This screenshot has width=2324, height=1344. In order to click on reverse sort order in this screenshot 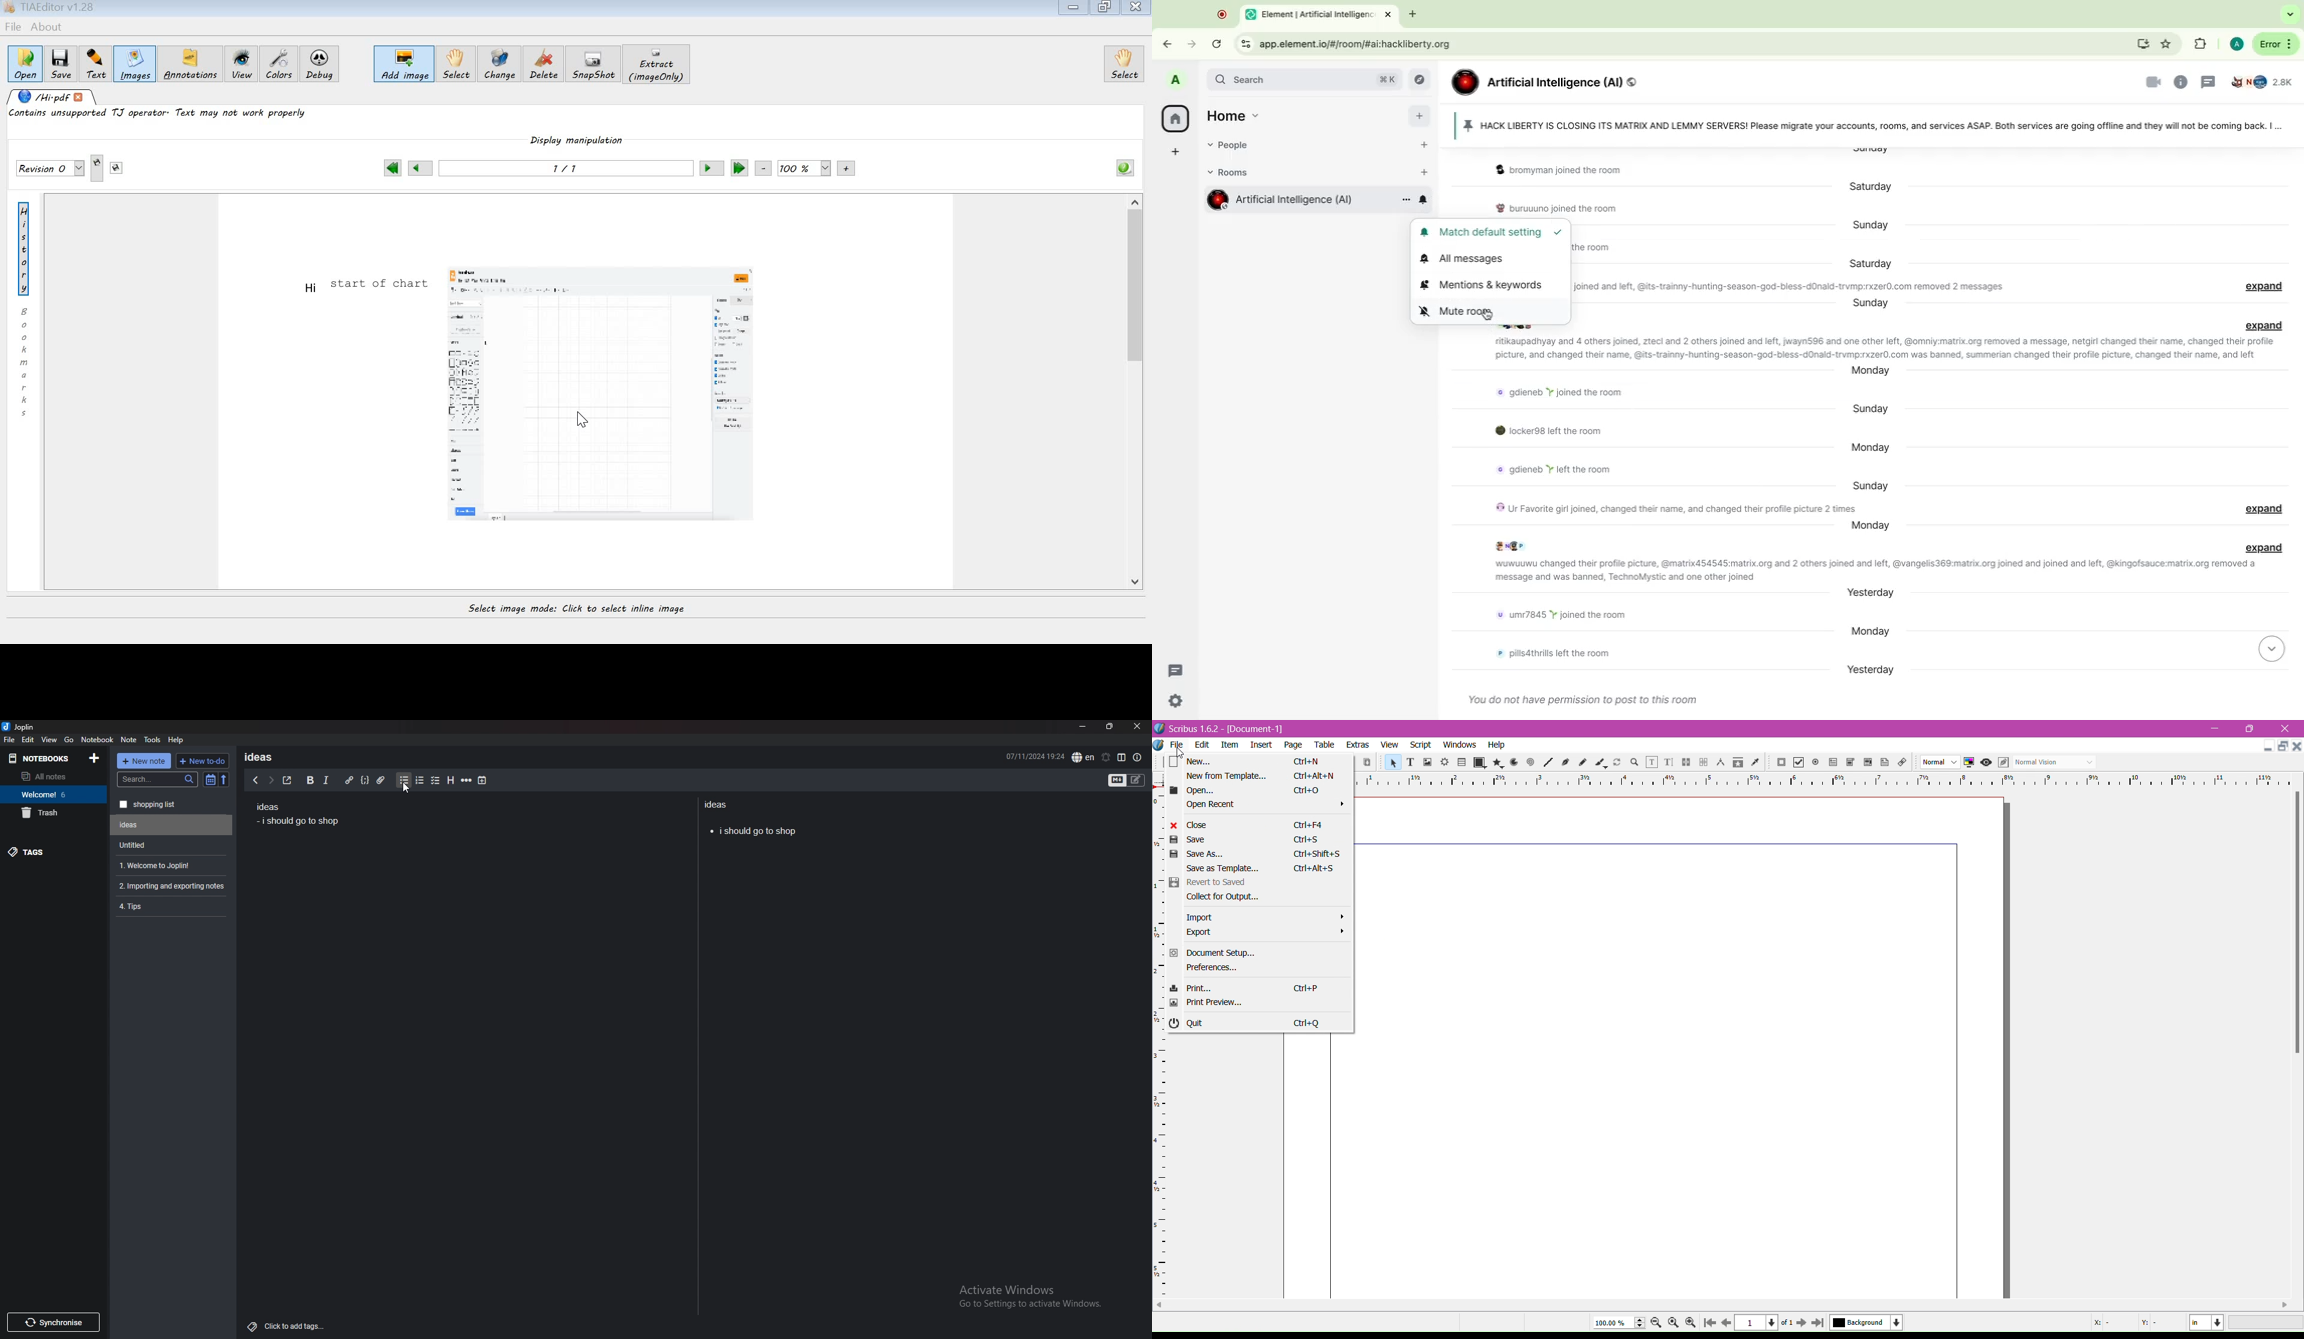, I will do `click(224, 780)`.